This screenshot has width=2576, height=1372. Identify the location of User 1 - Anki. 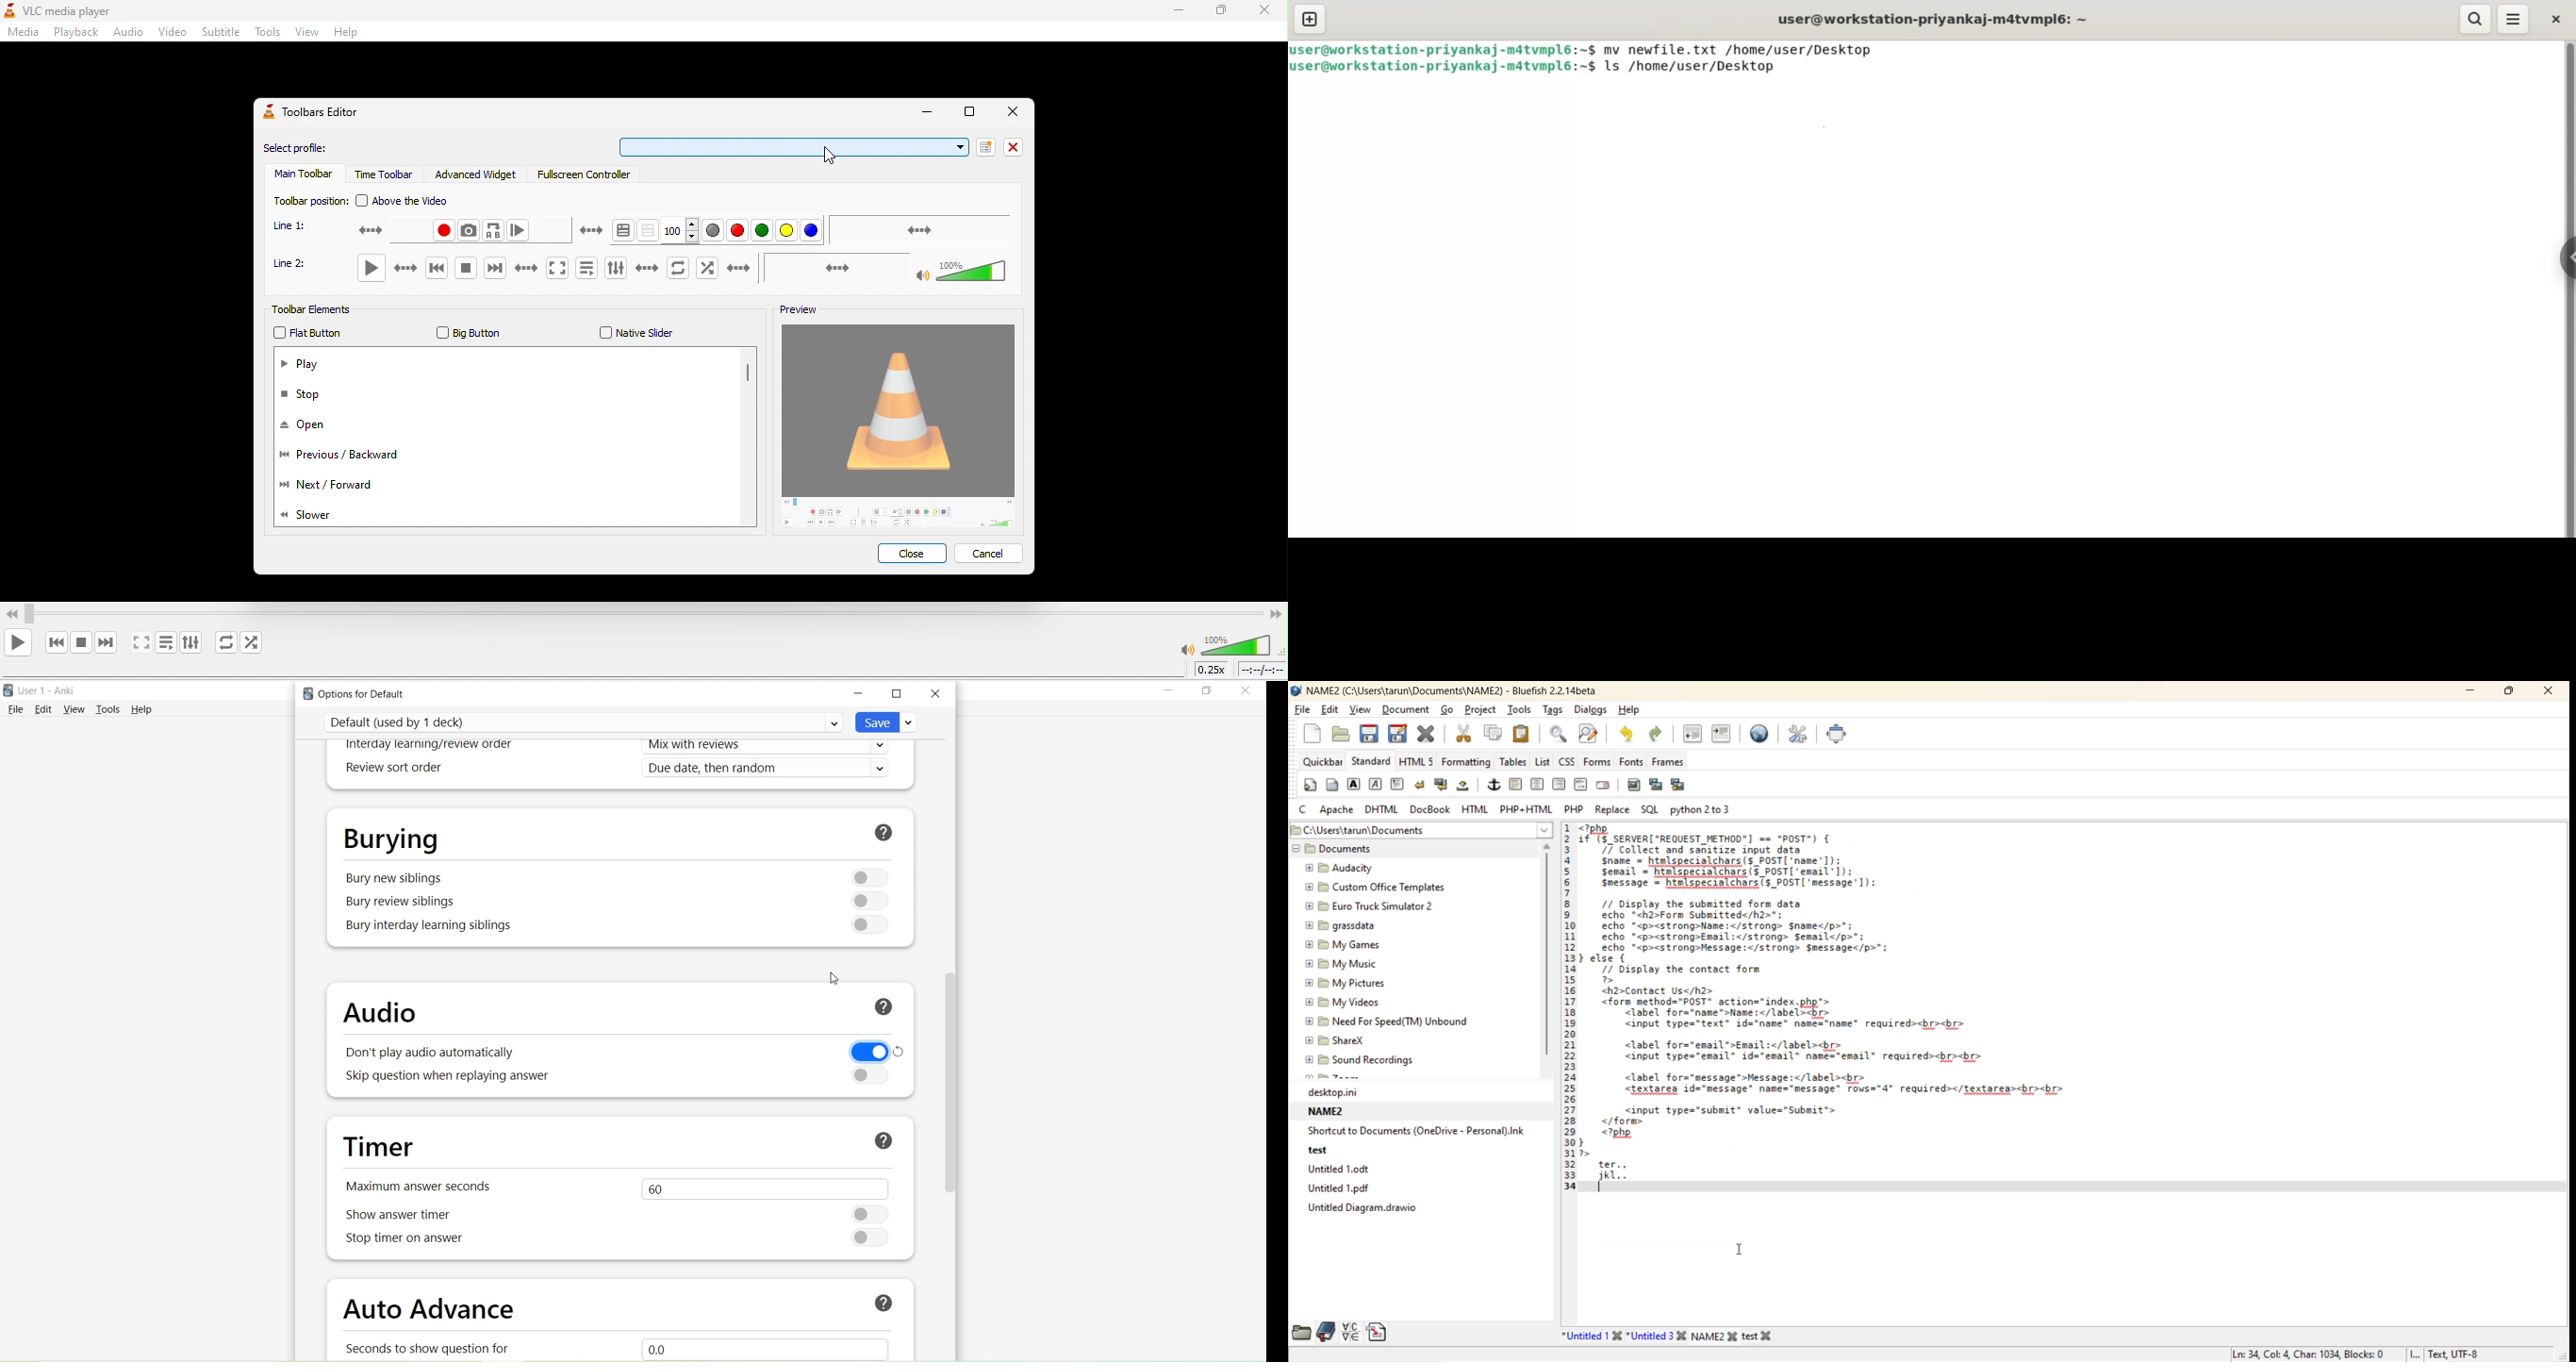
(46, 690).